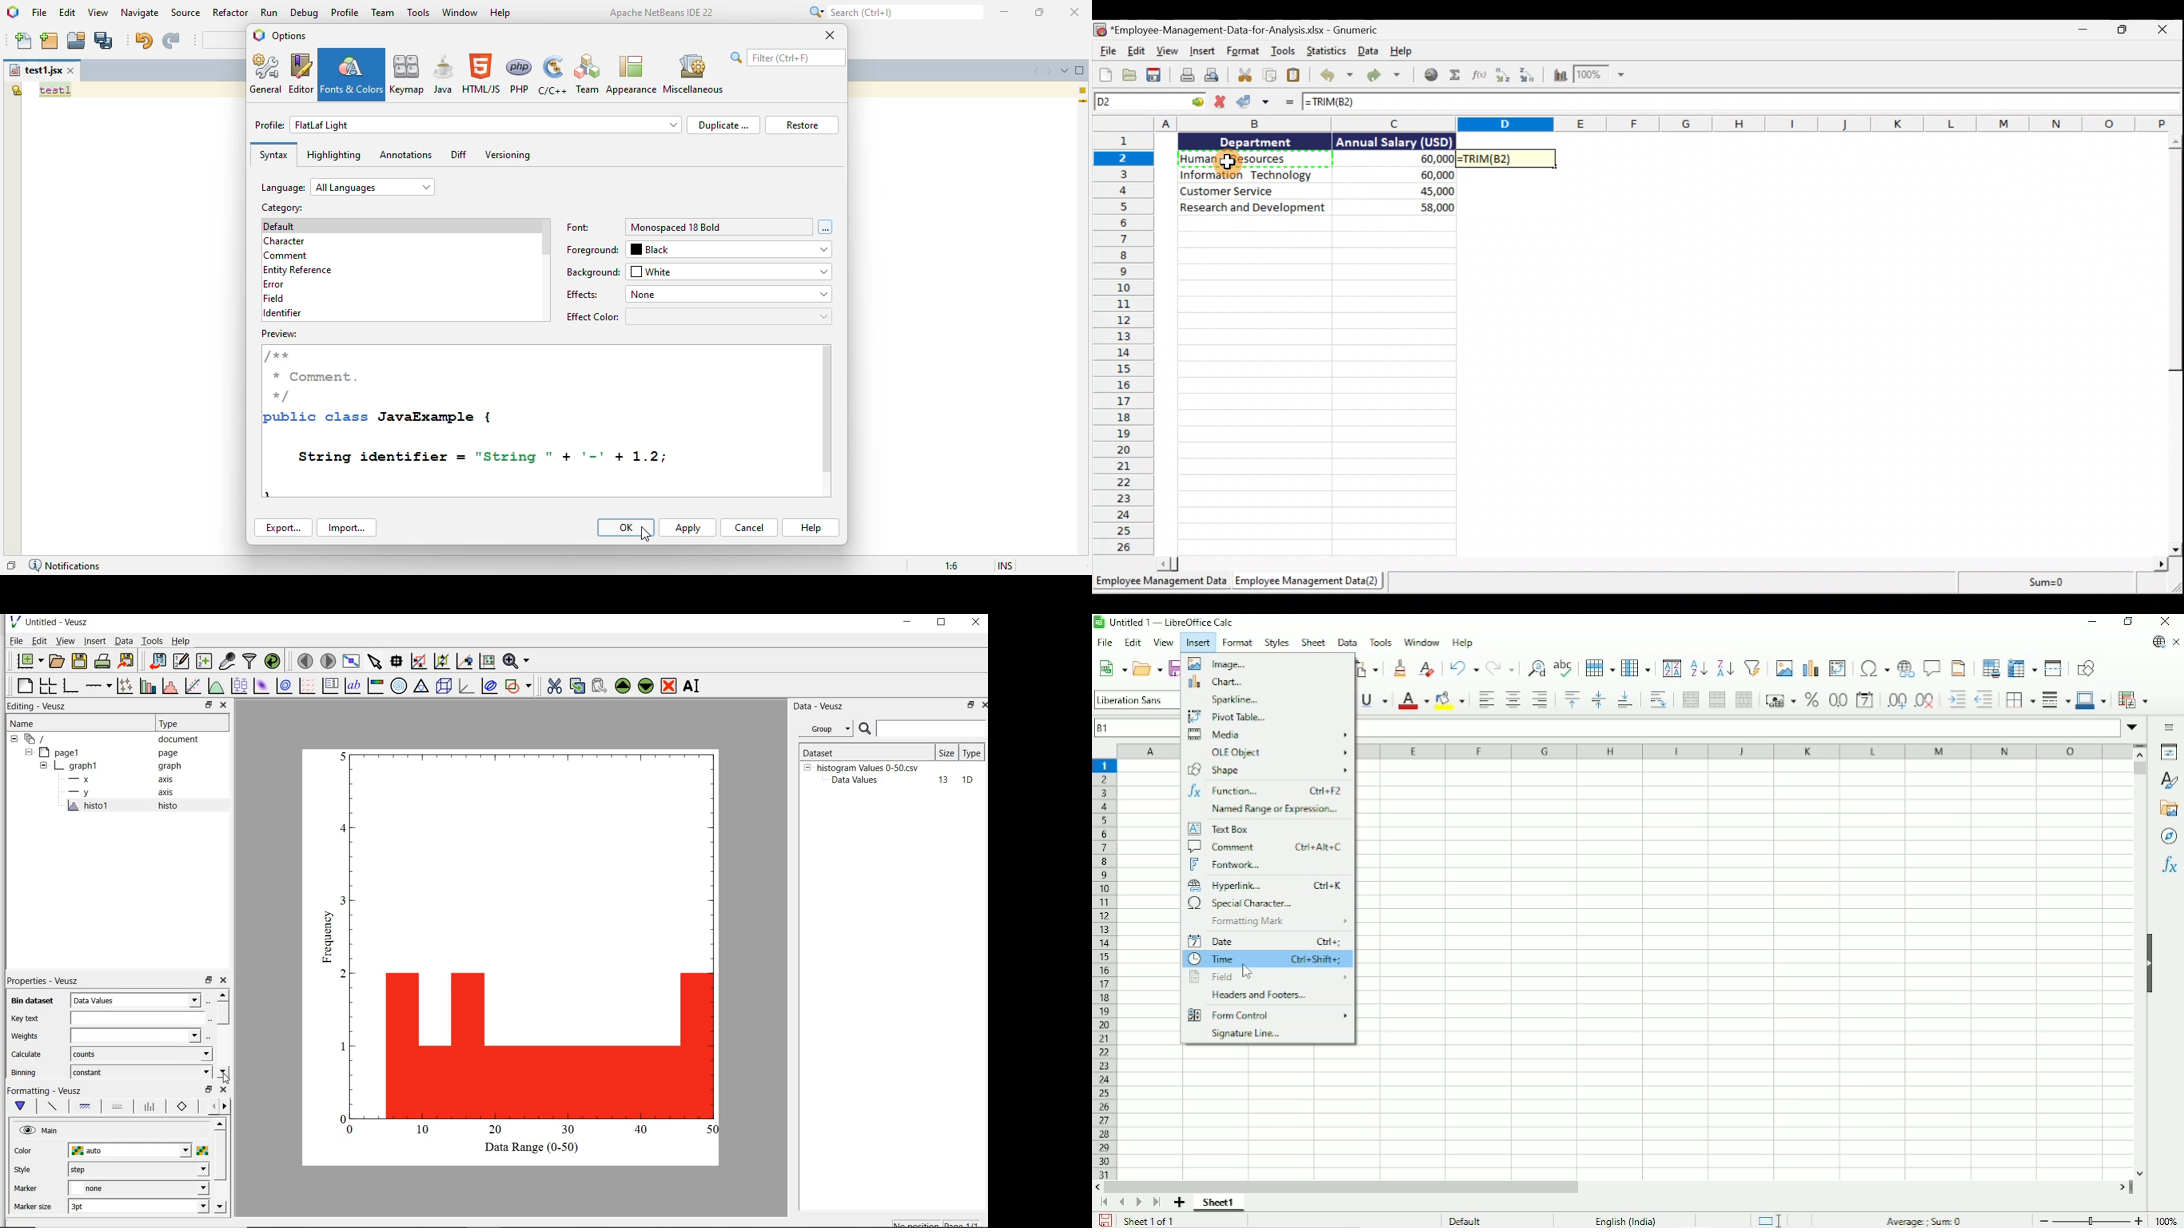 This screenshot has height=1232, width=2184. Describe the element at coordinates (1346, 641) in the screenshot. I see `Data` at that location.